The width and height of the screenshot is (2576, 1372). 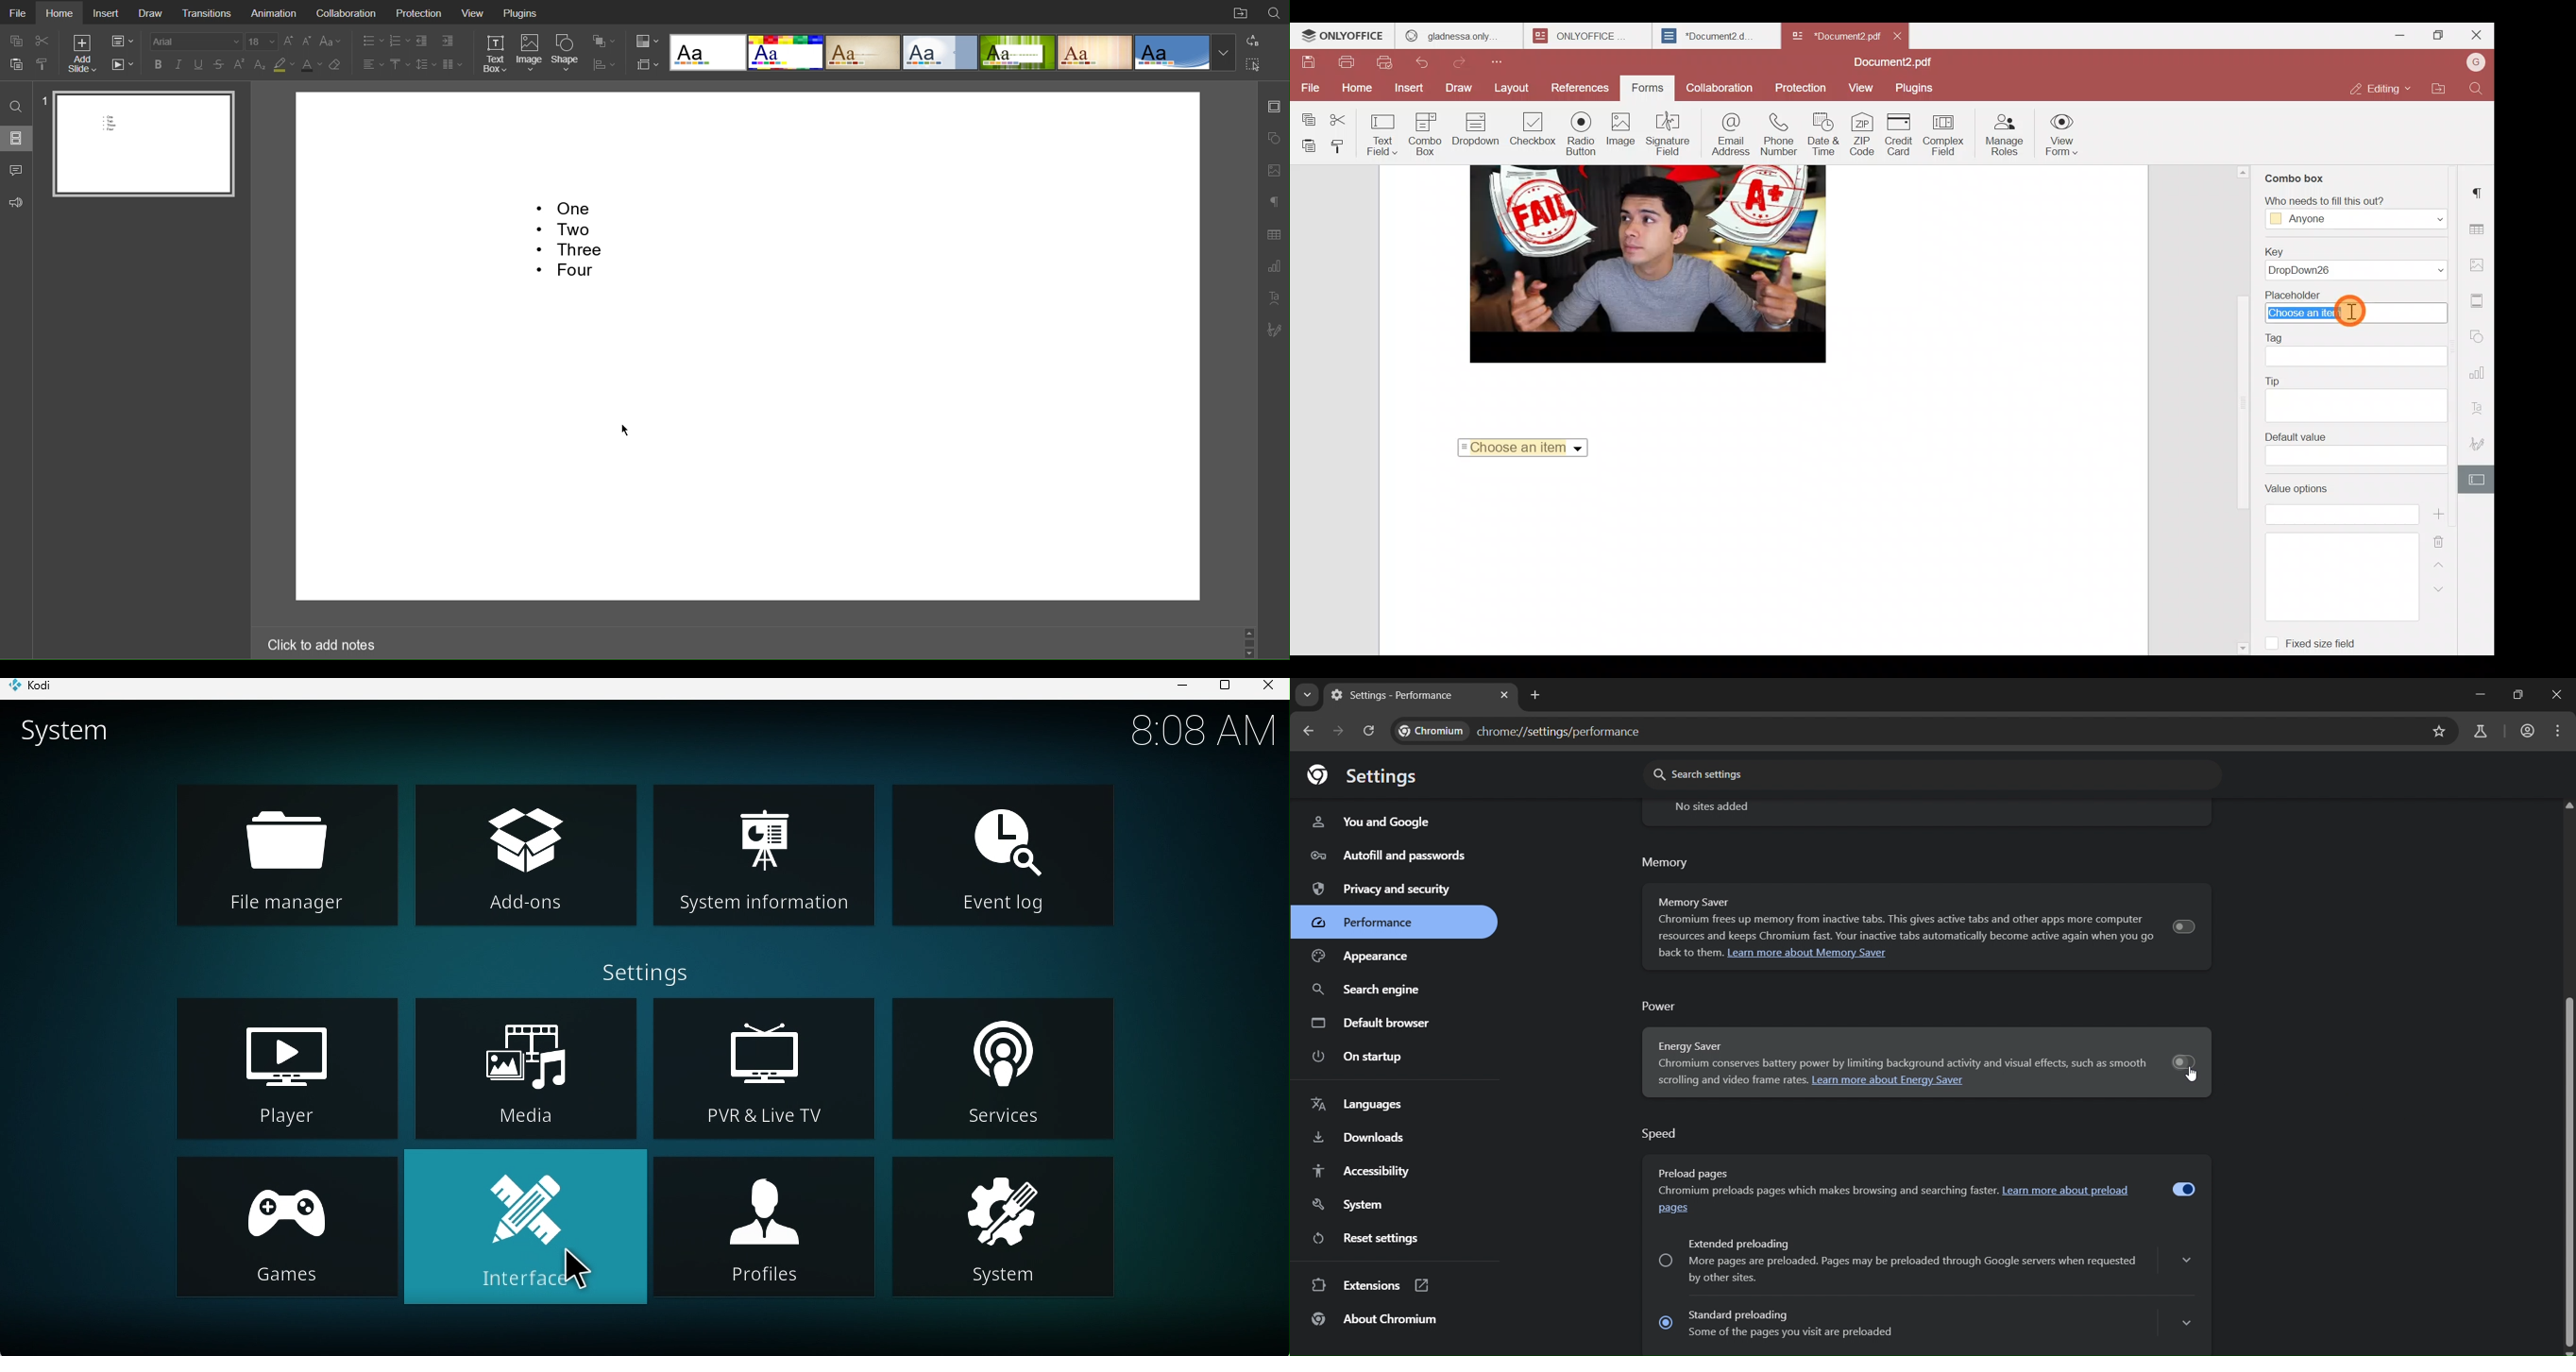 I want to click on Search, so click(x=15, y=105).